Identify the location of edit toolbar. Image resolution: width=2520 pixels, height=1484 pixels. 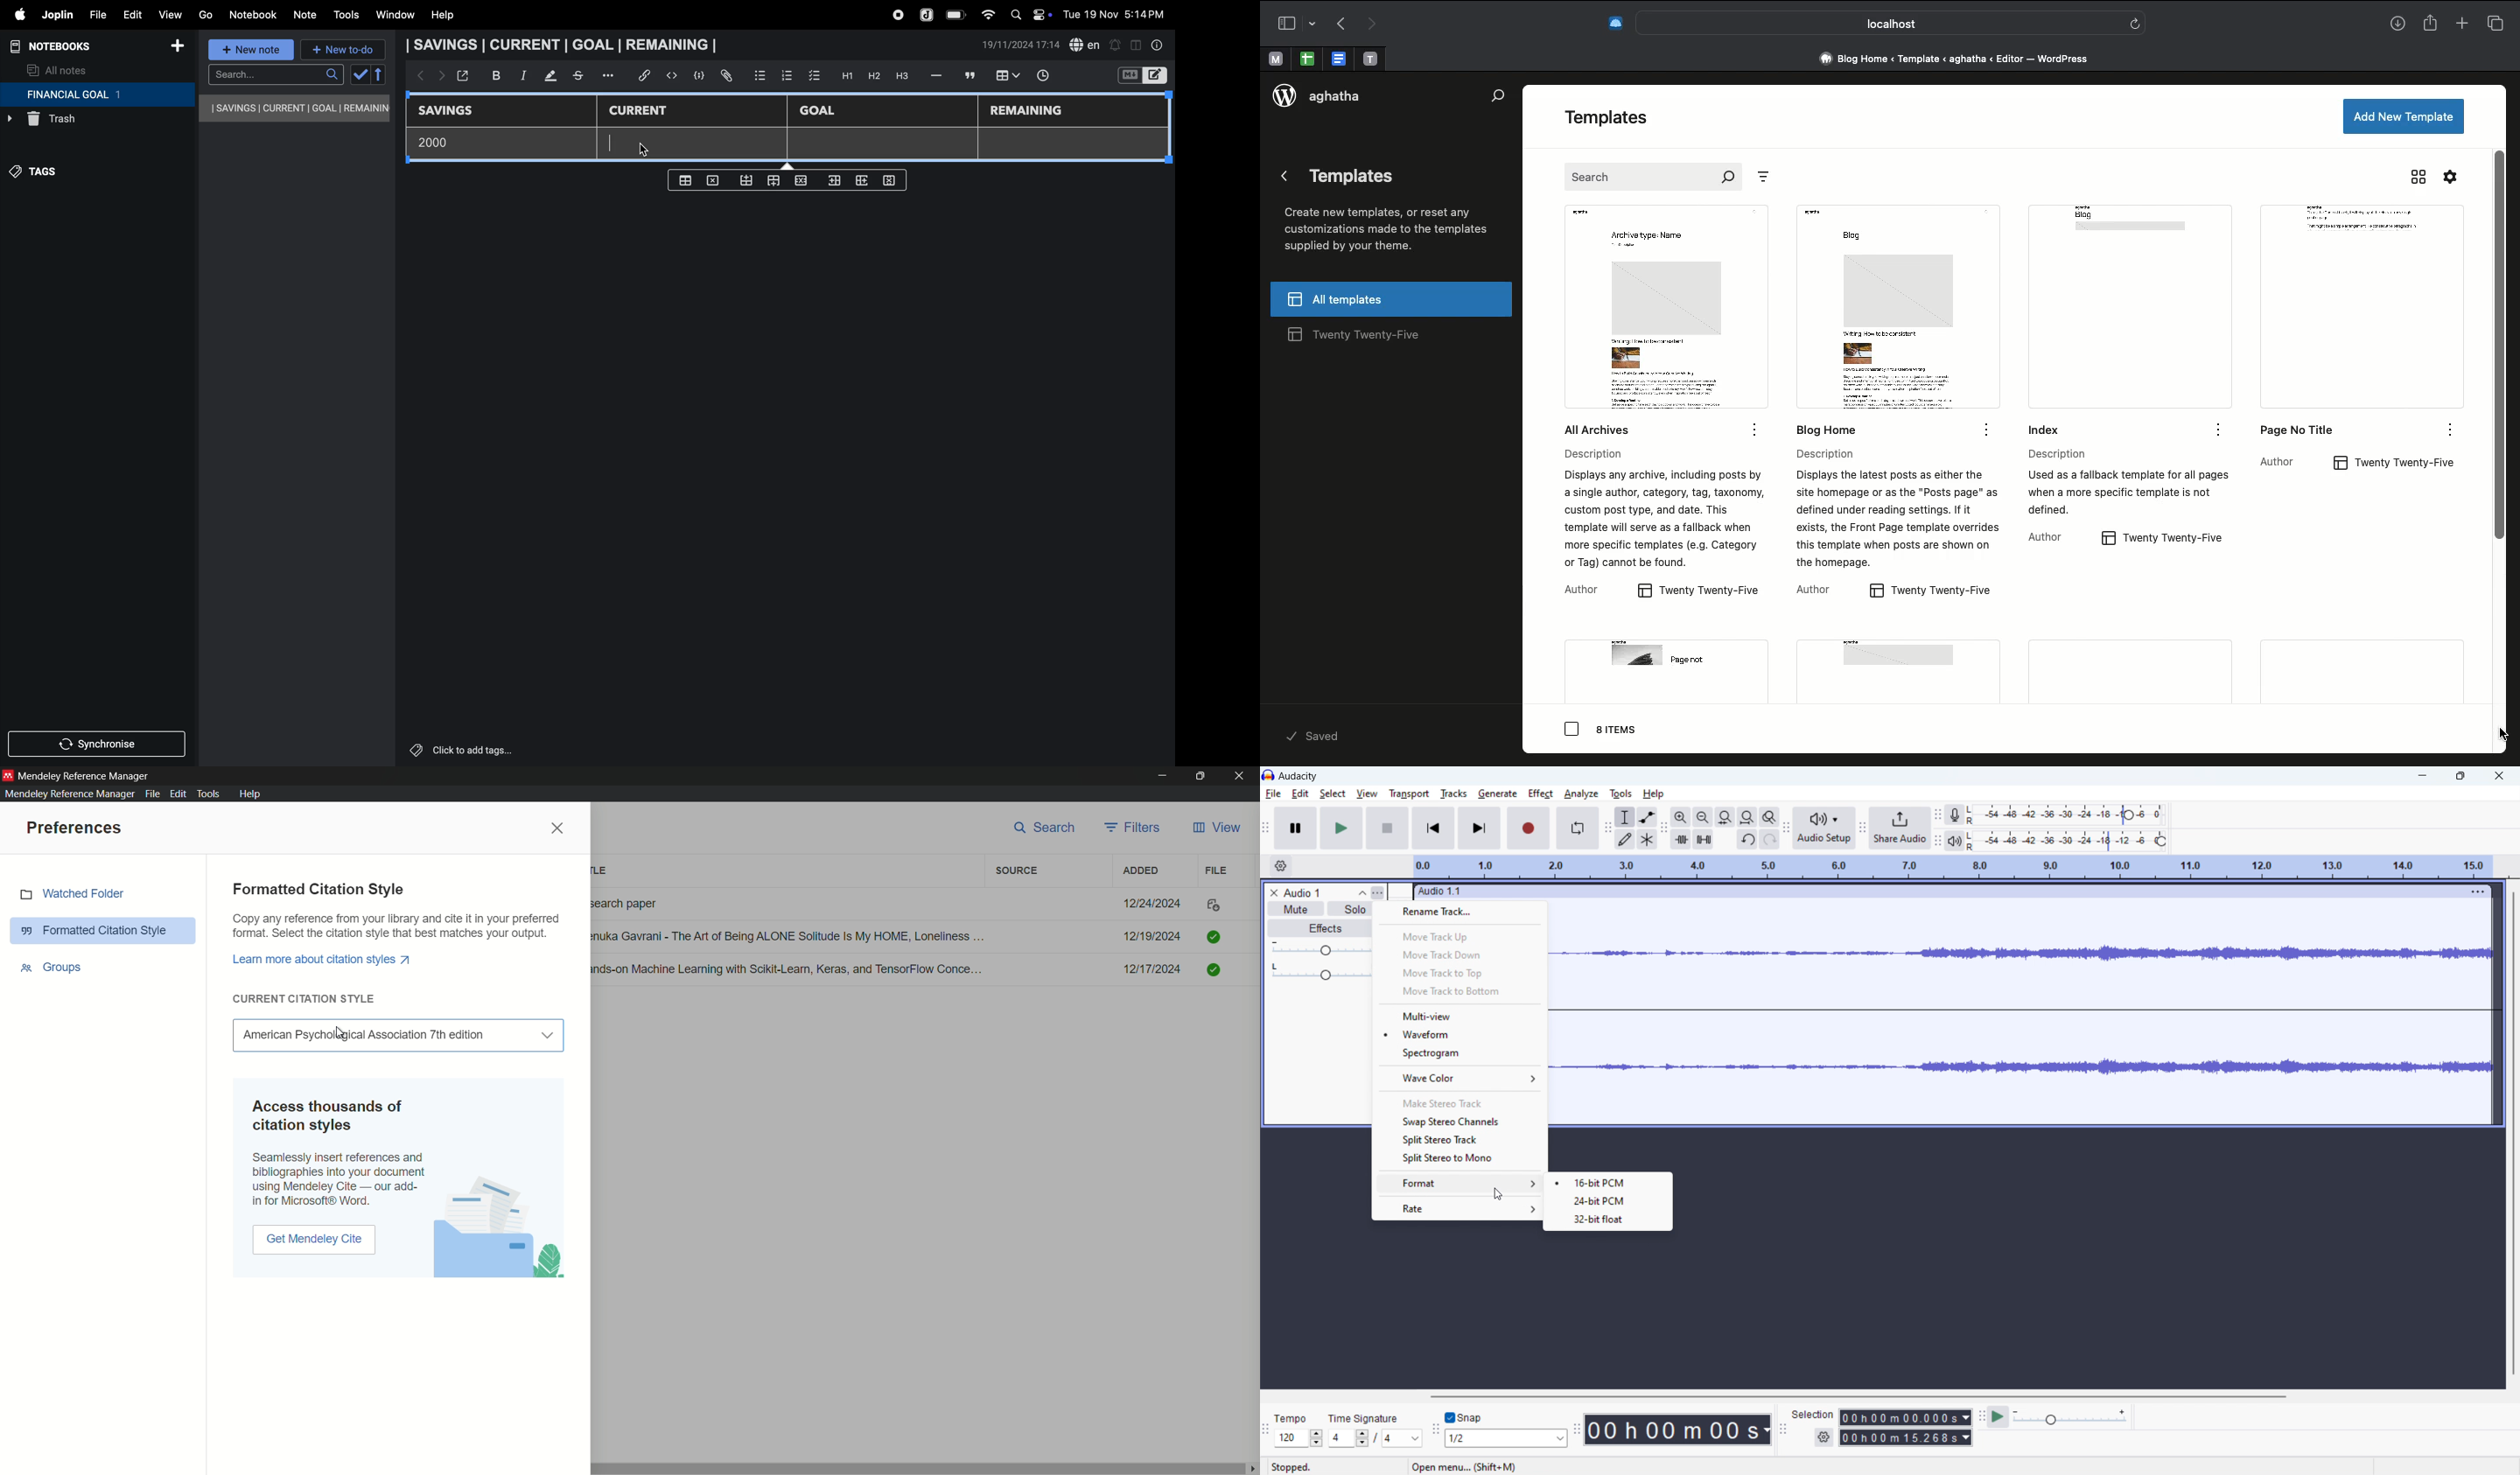
(1664, 827).